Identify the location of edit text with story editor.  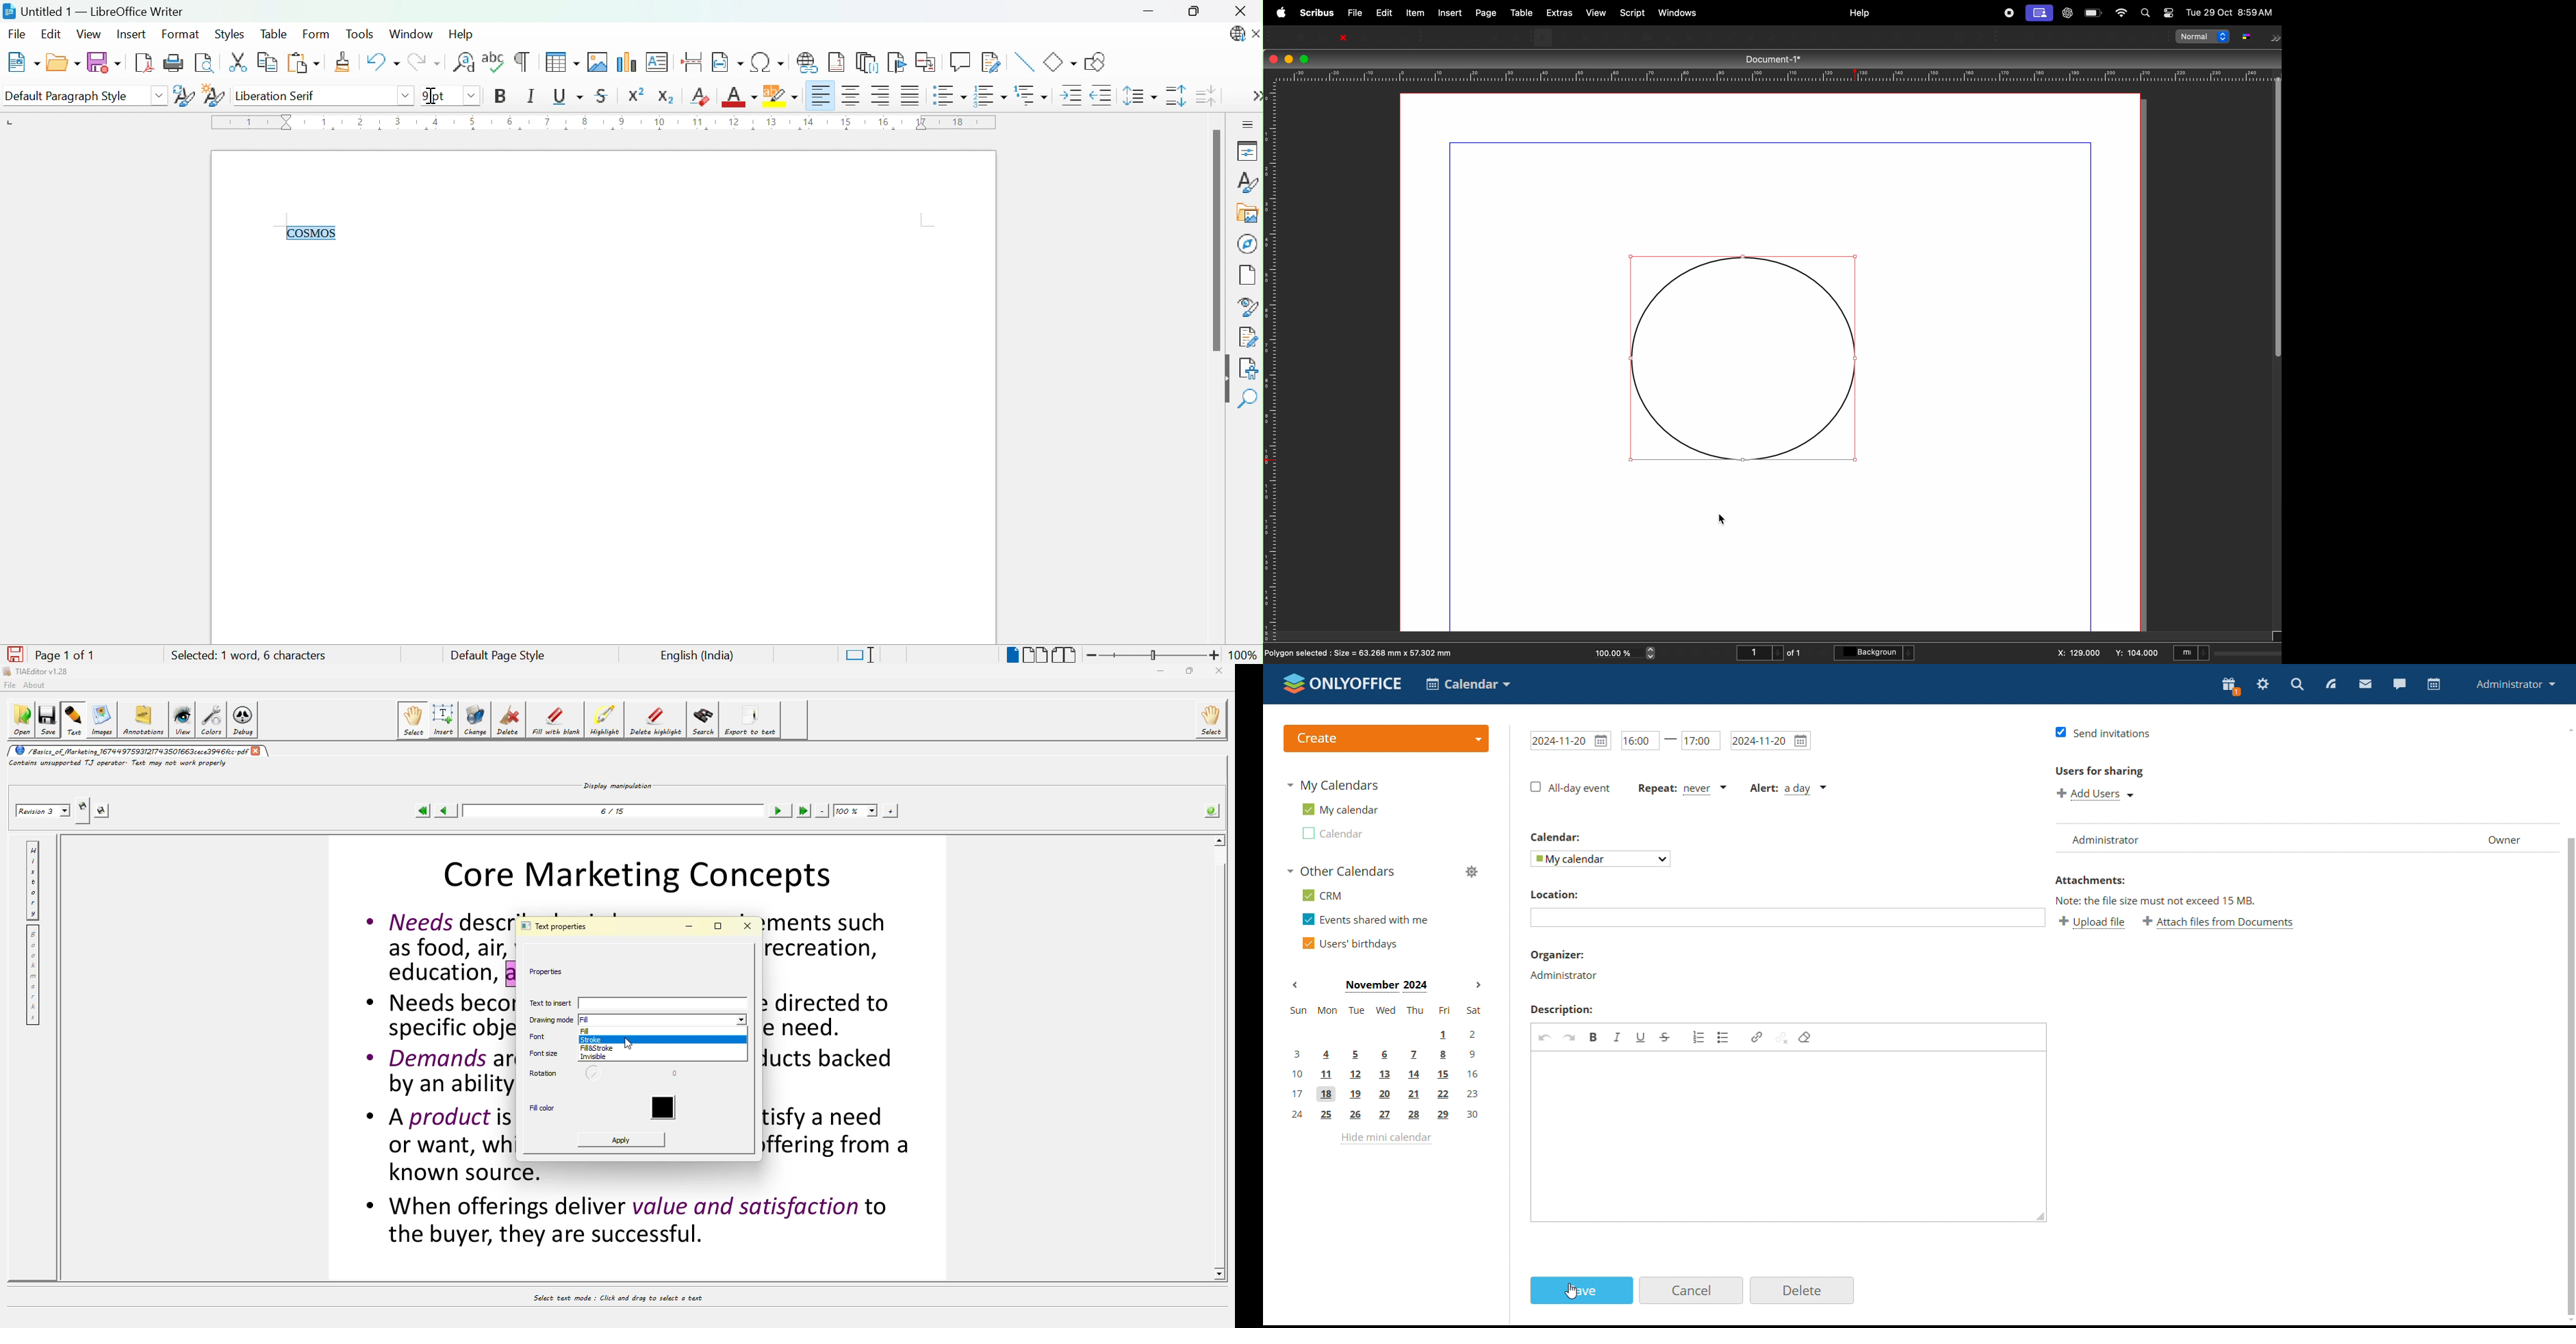
(1876, 37).